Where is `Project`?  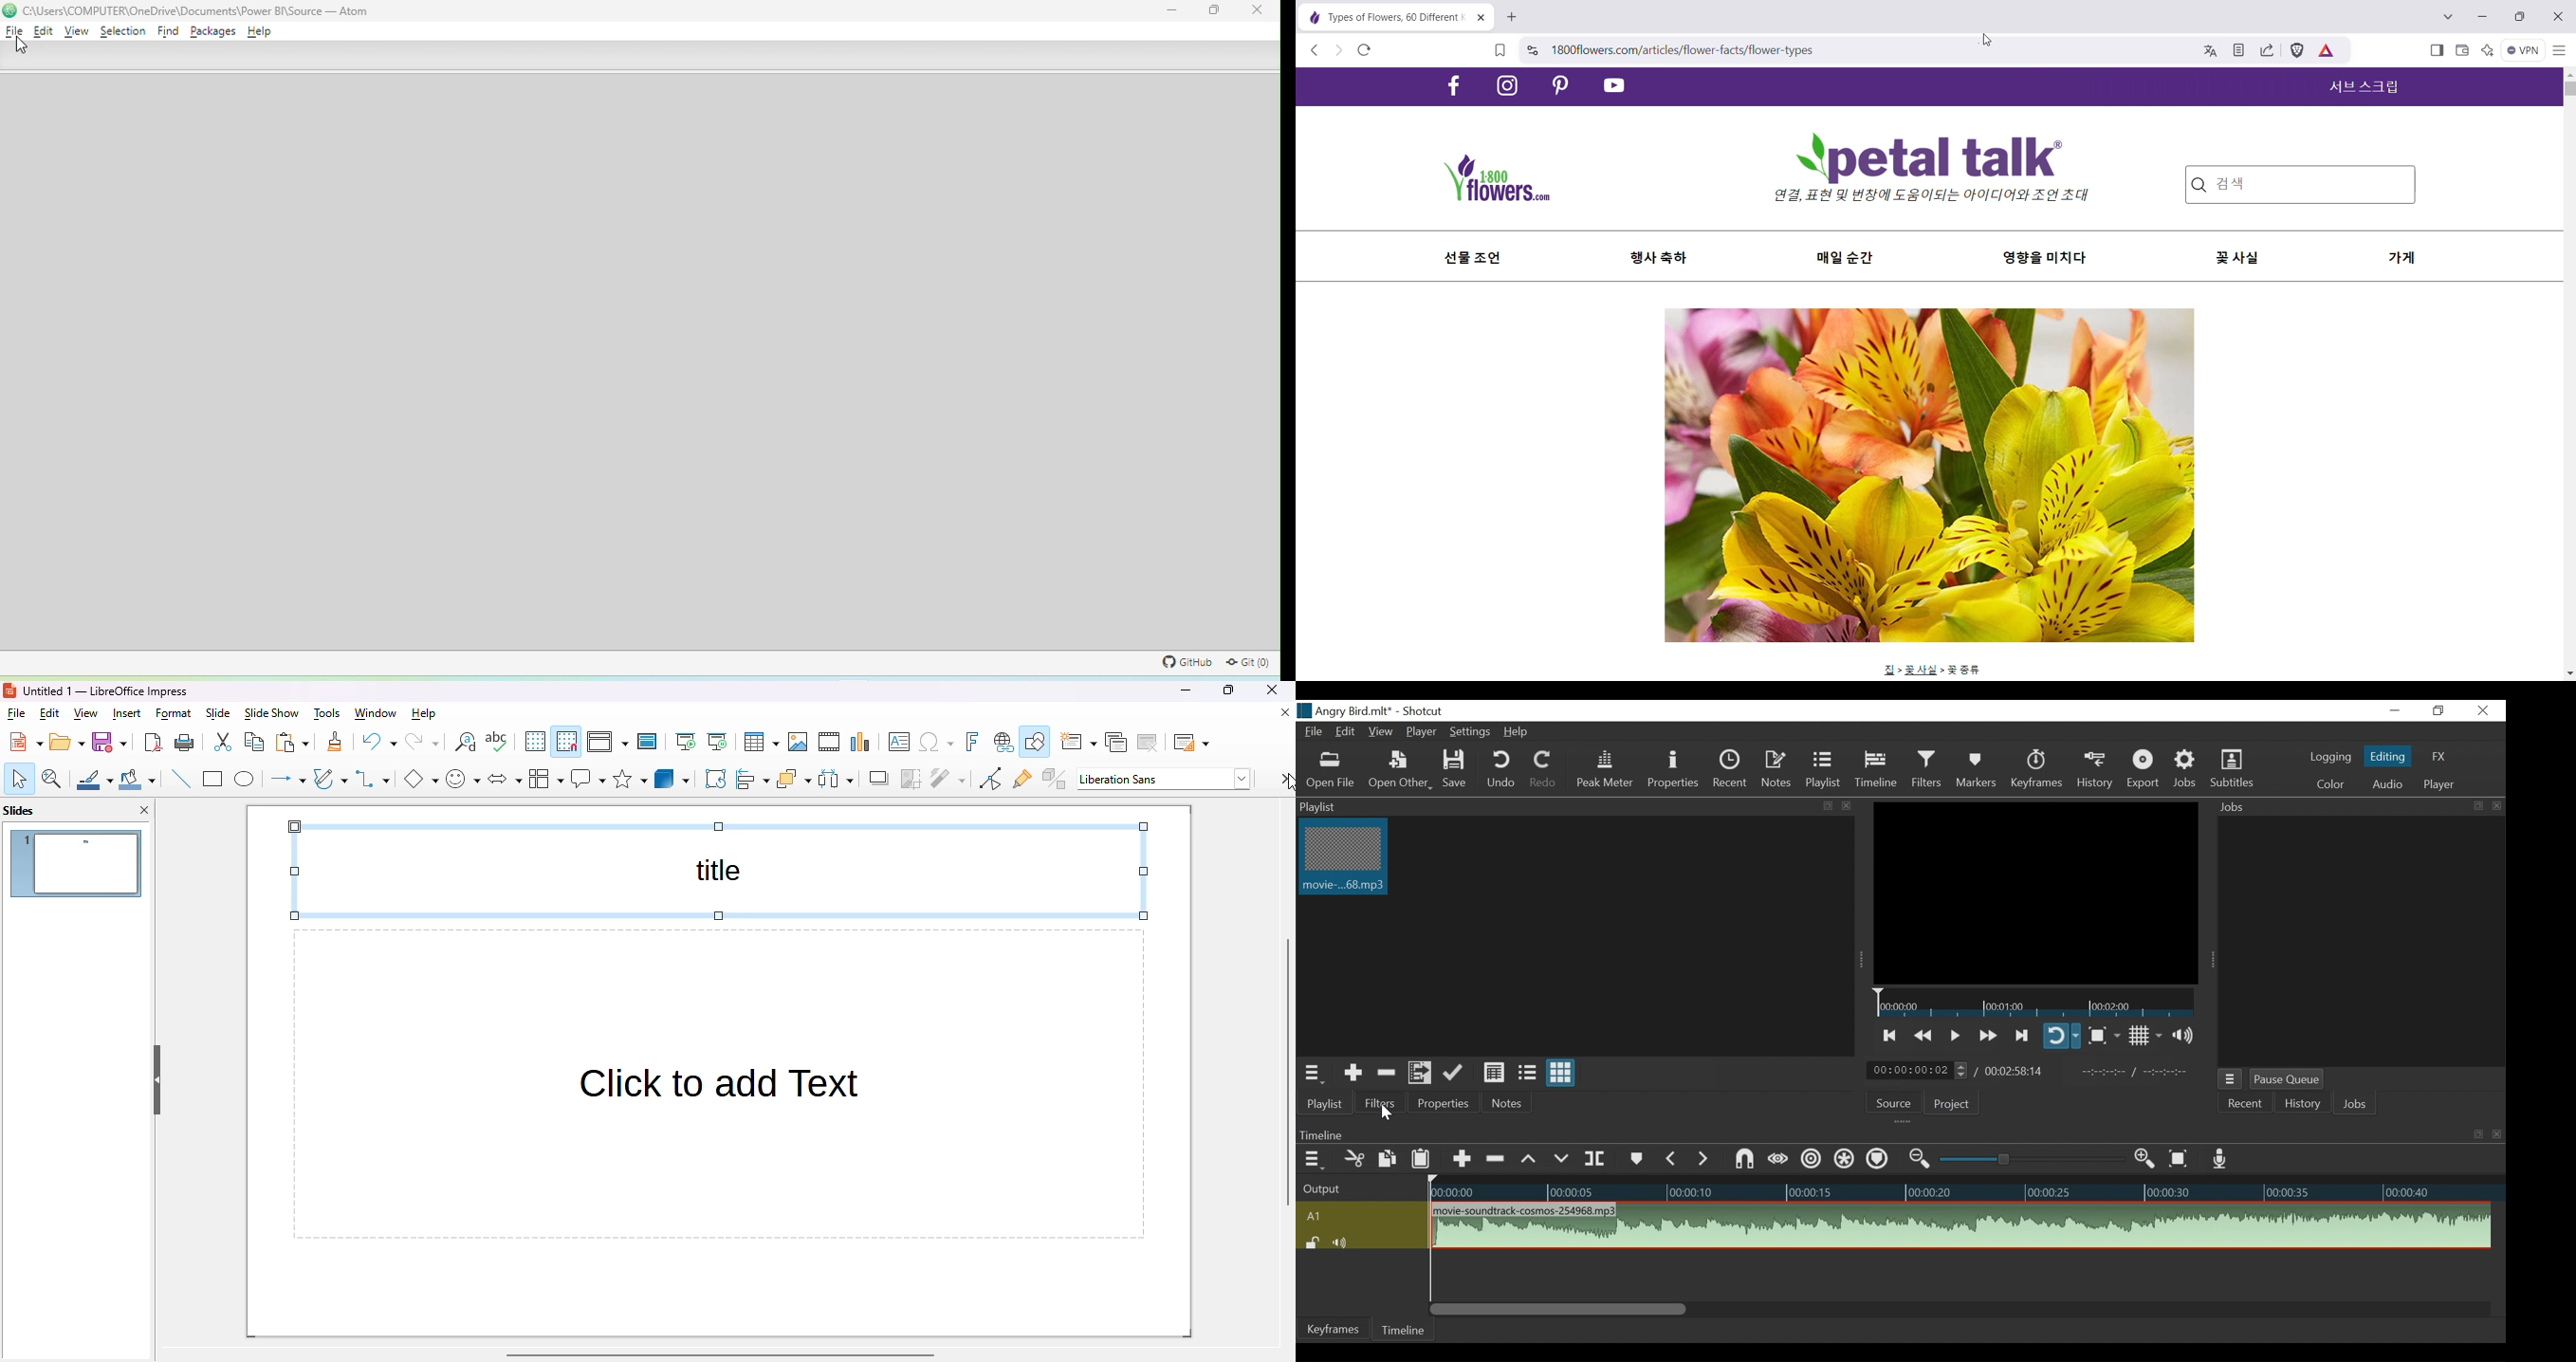
Project is located at coordinates (1957, 1102).